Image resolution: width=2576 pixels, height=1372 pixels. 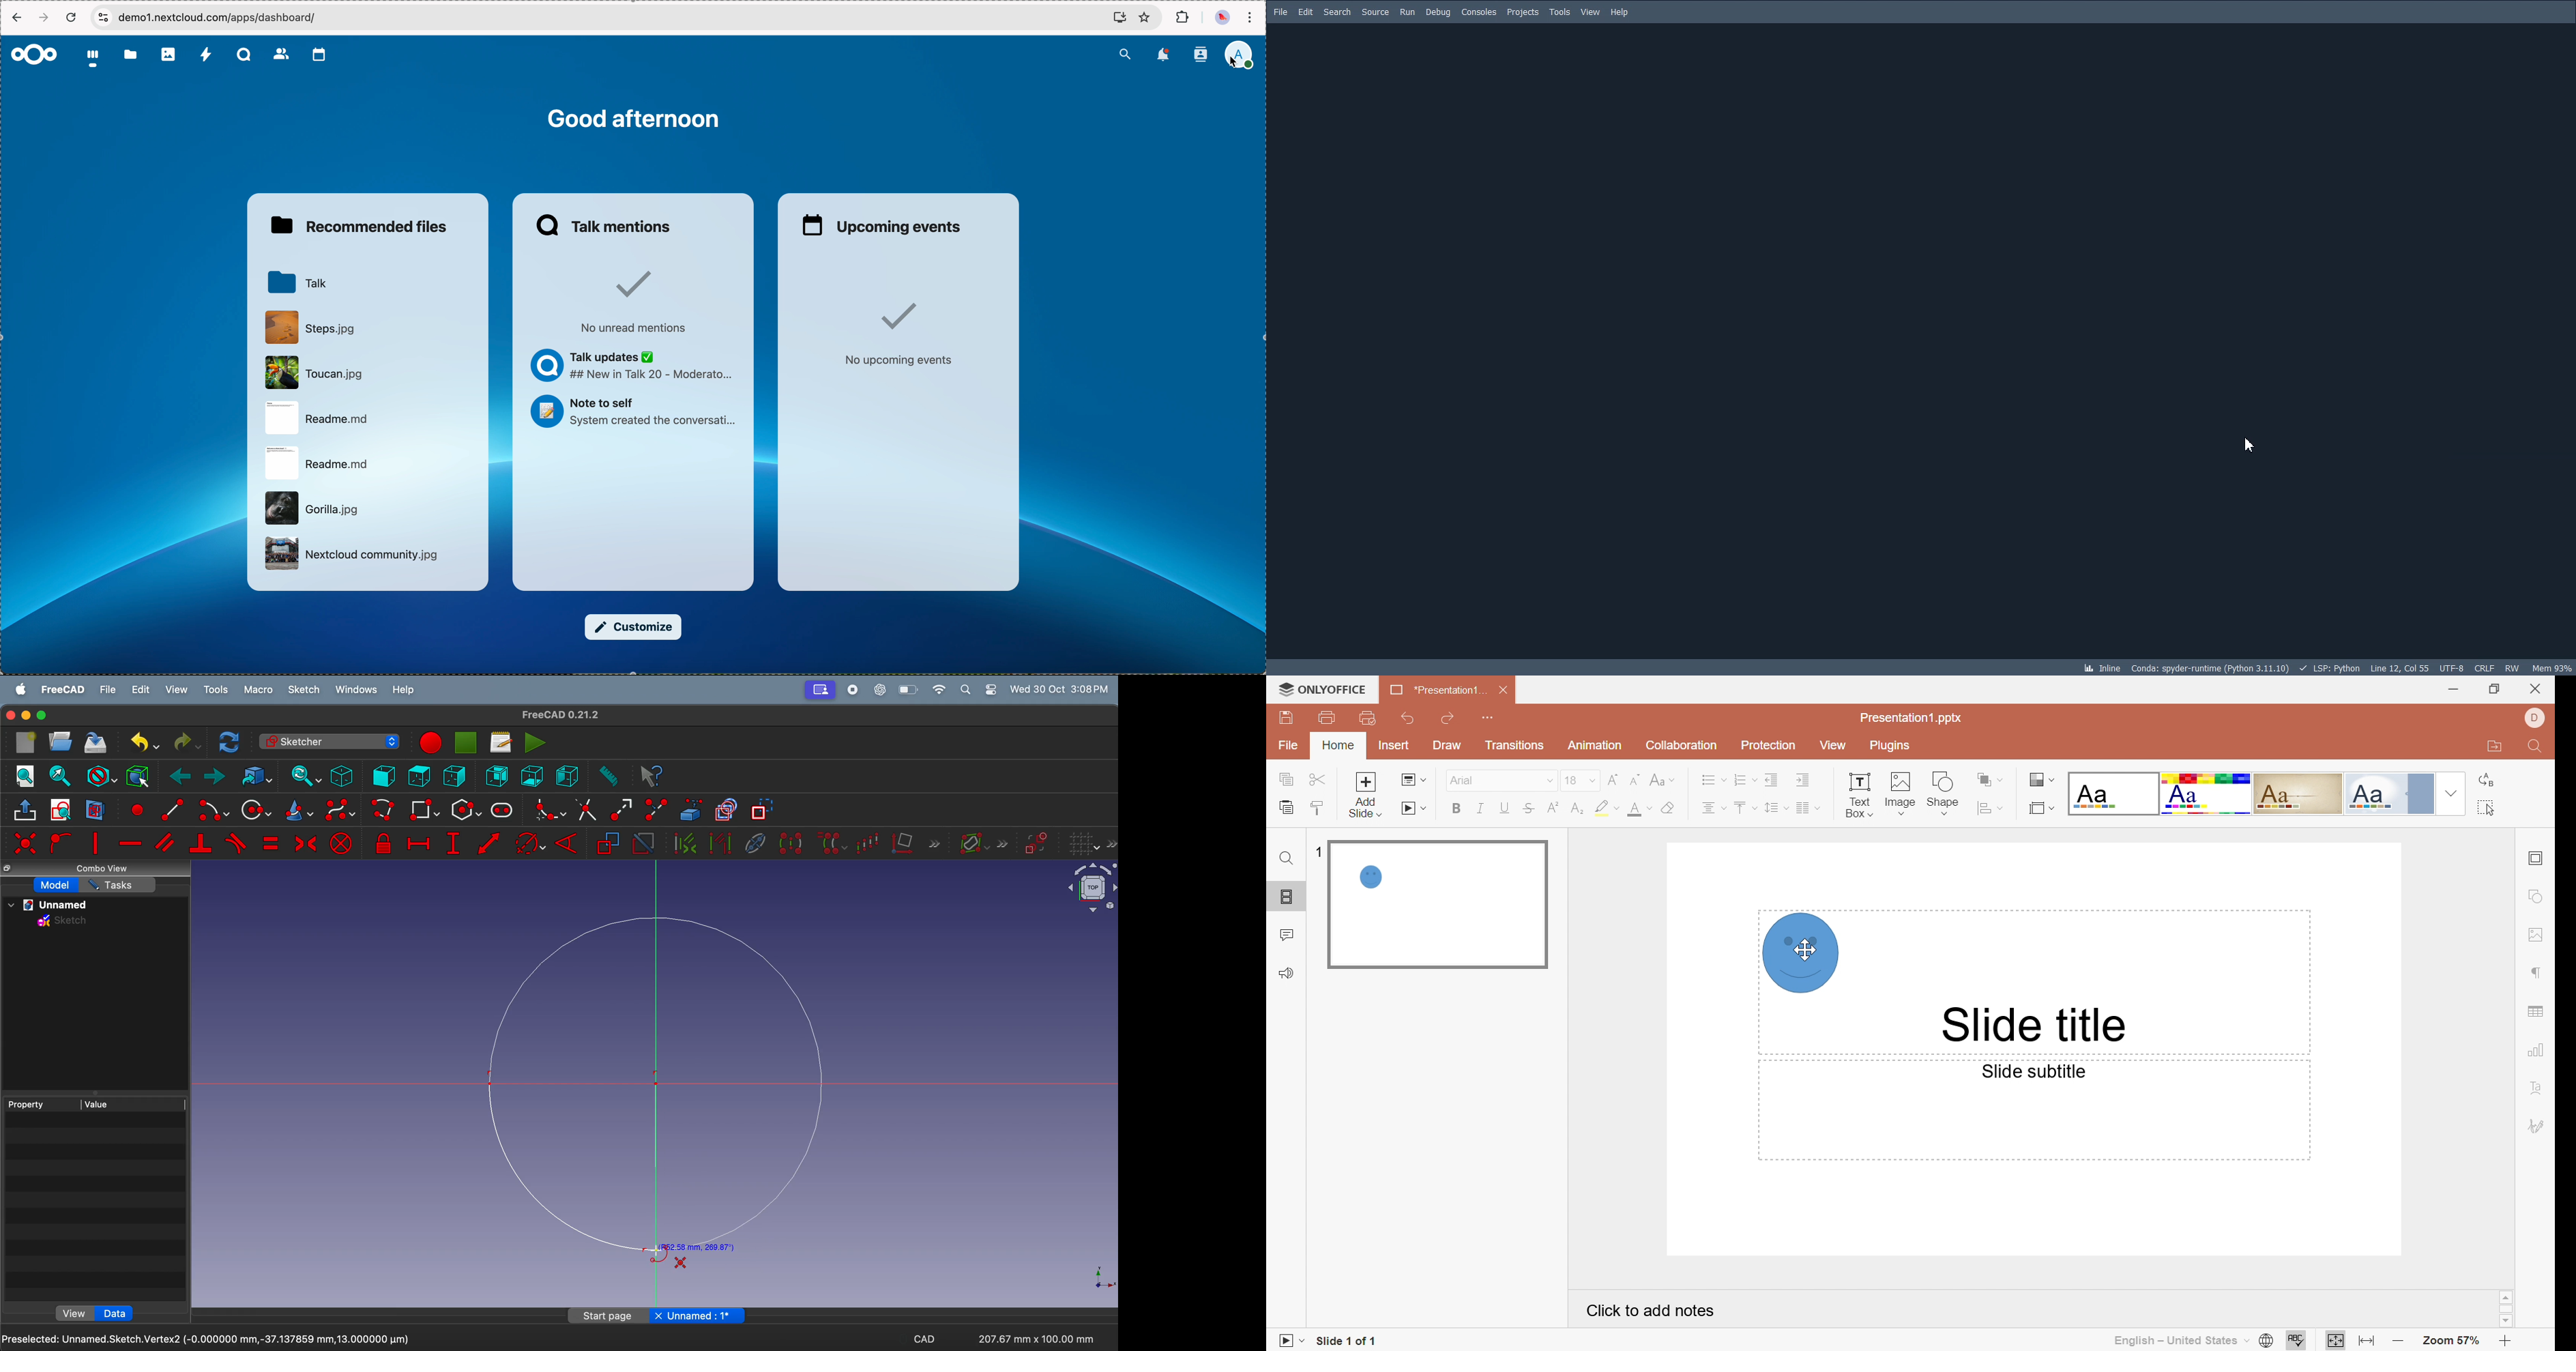 What do you see at coordinates (131, 843) in the screenshot?
I see `constrain horrizontal` at bounding box center [131, 843].